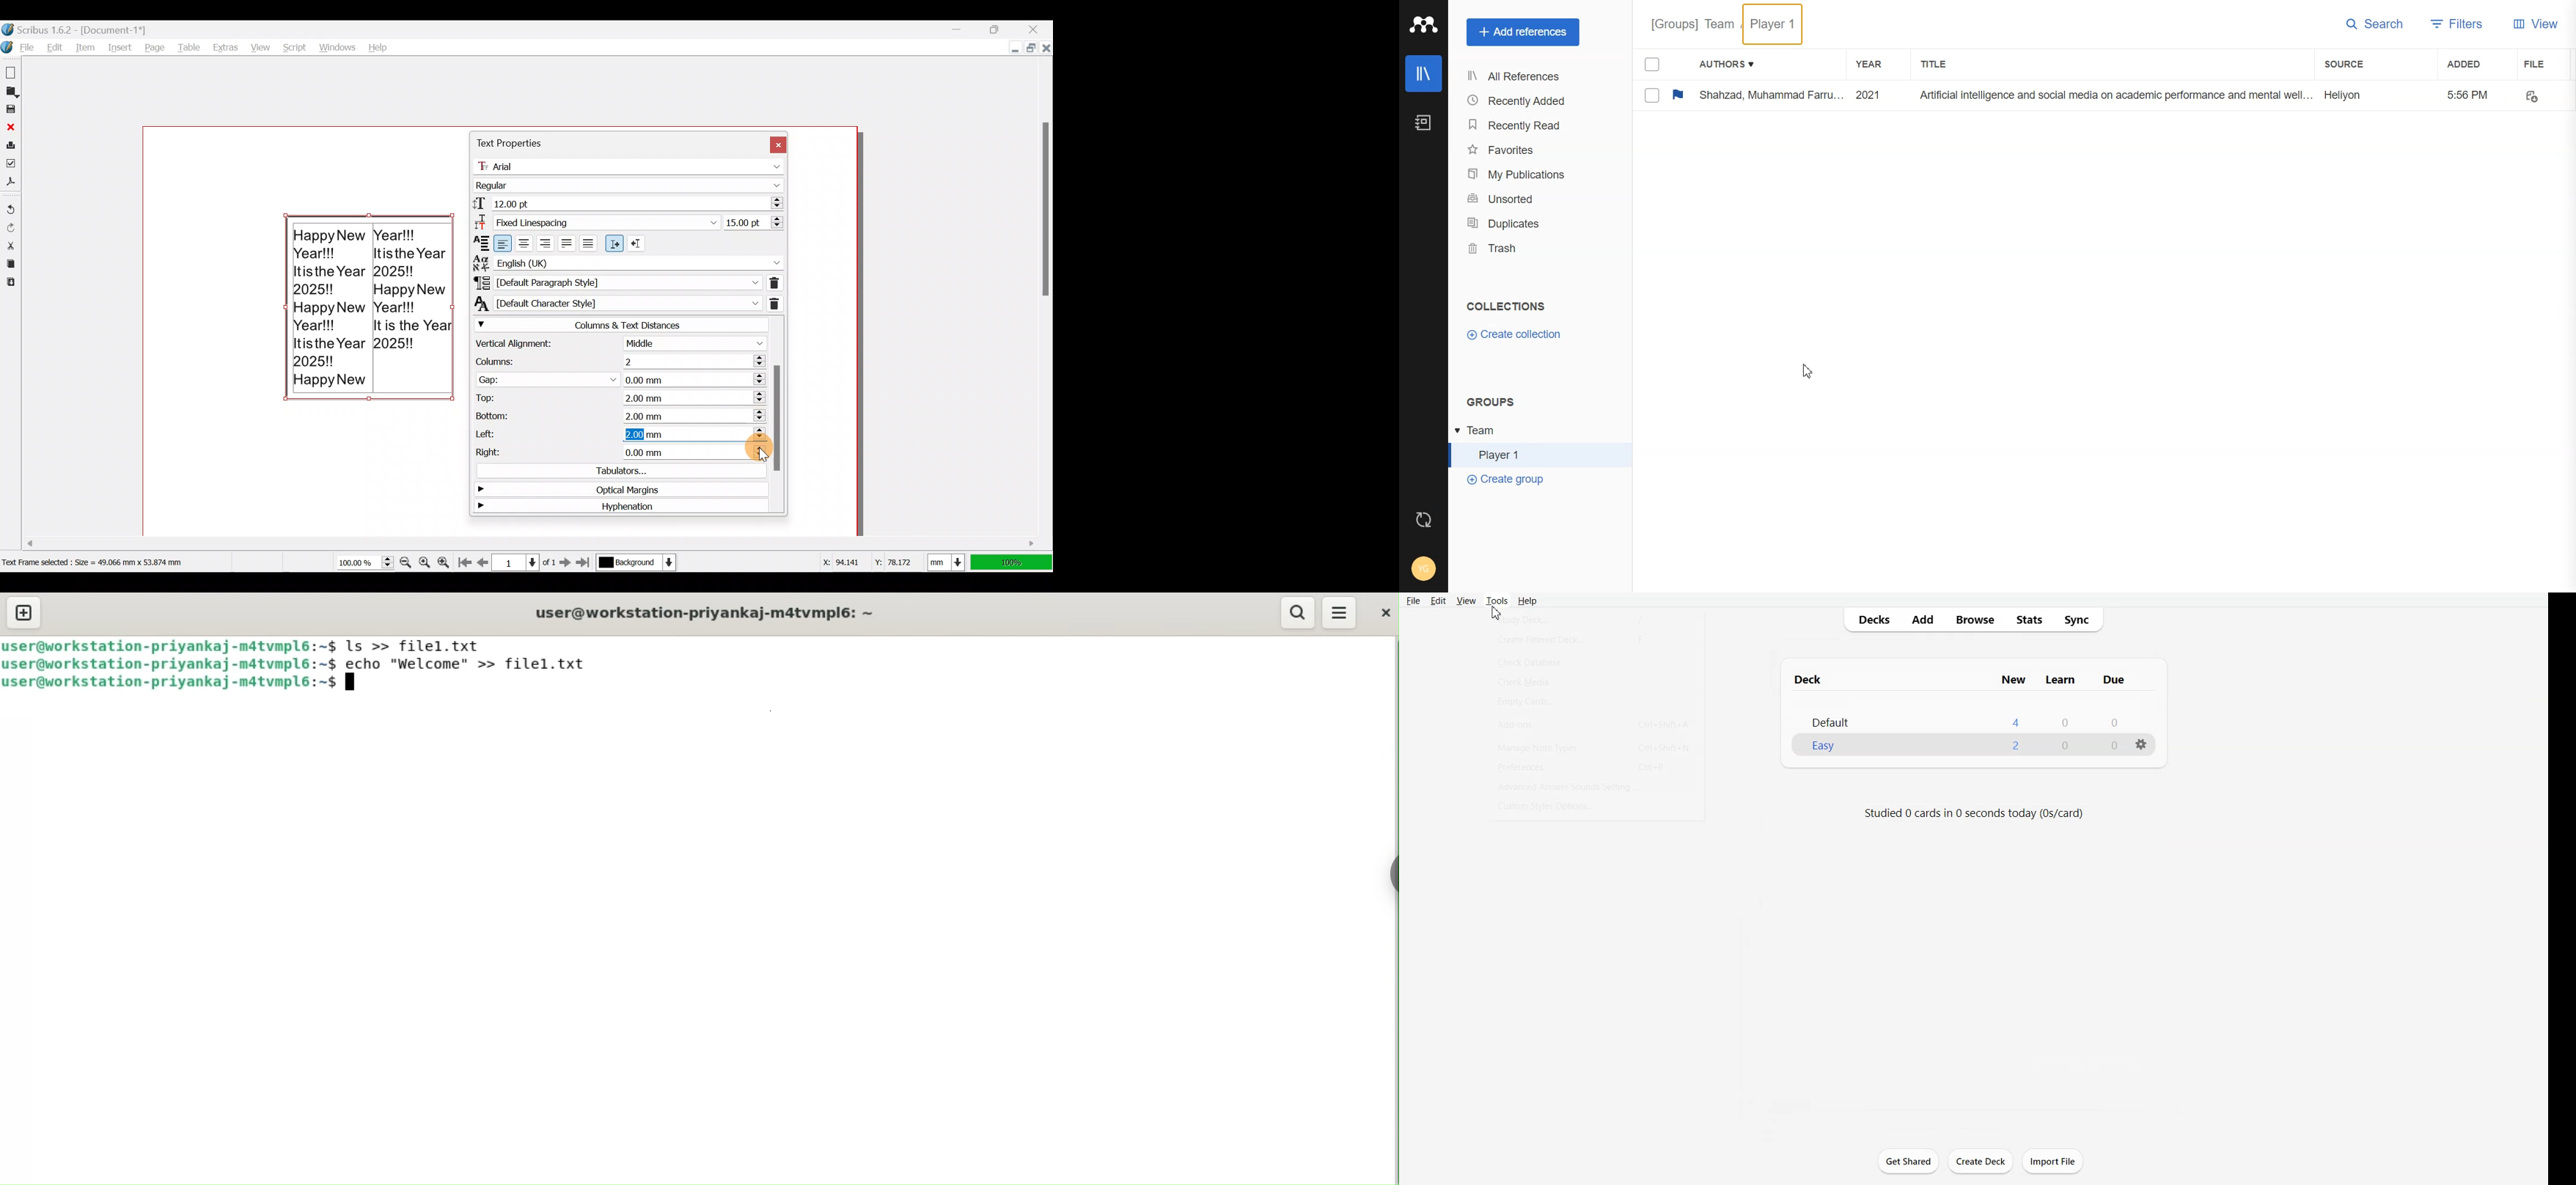 This screenshot has height=1204, width=2576. I want to click on Zoom out by the stepping value in tools preferences, so click(406, 558).